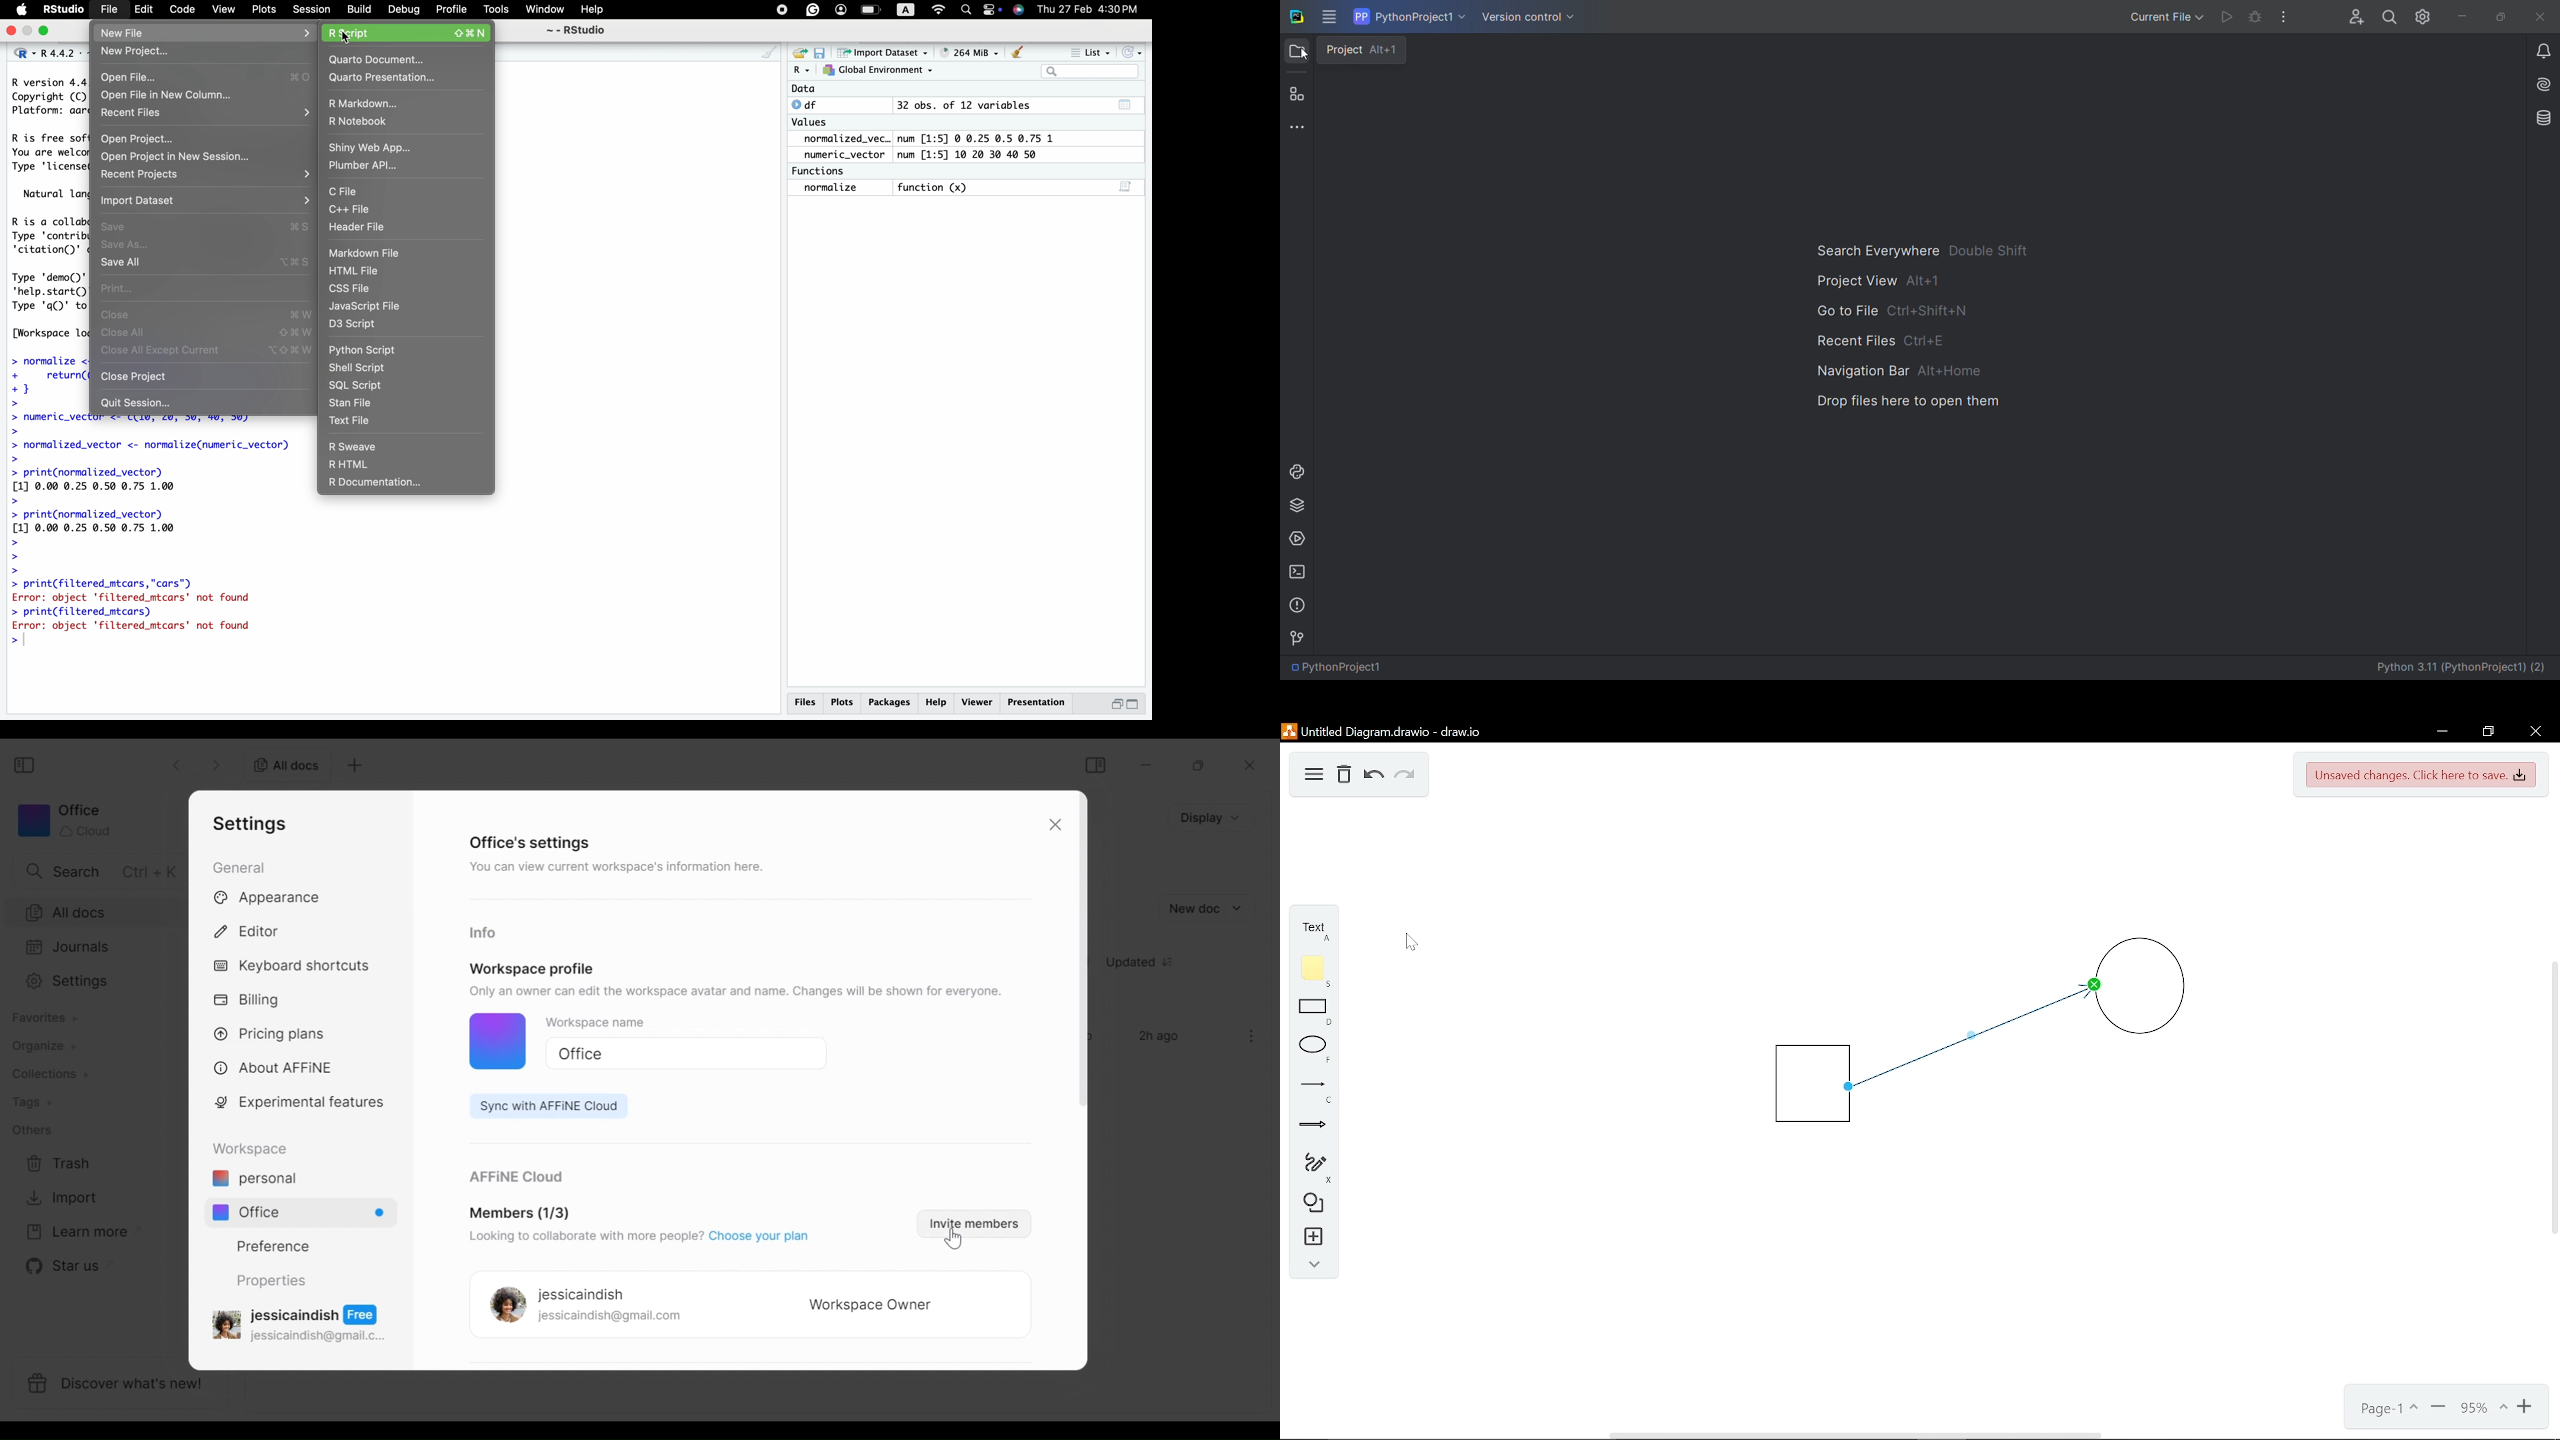  I want to click on print, so click(208, 287).